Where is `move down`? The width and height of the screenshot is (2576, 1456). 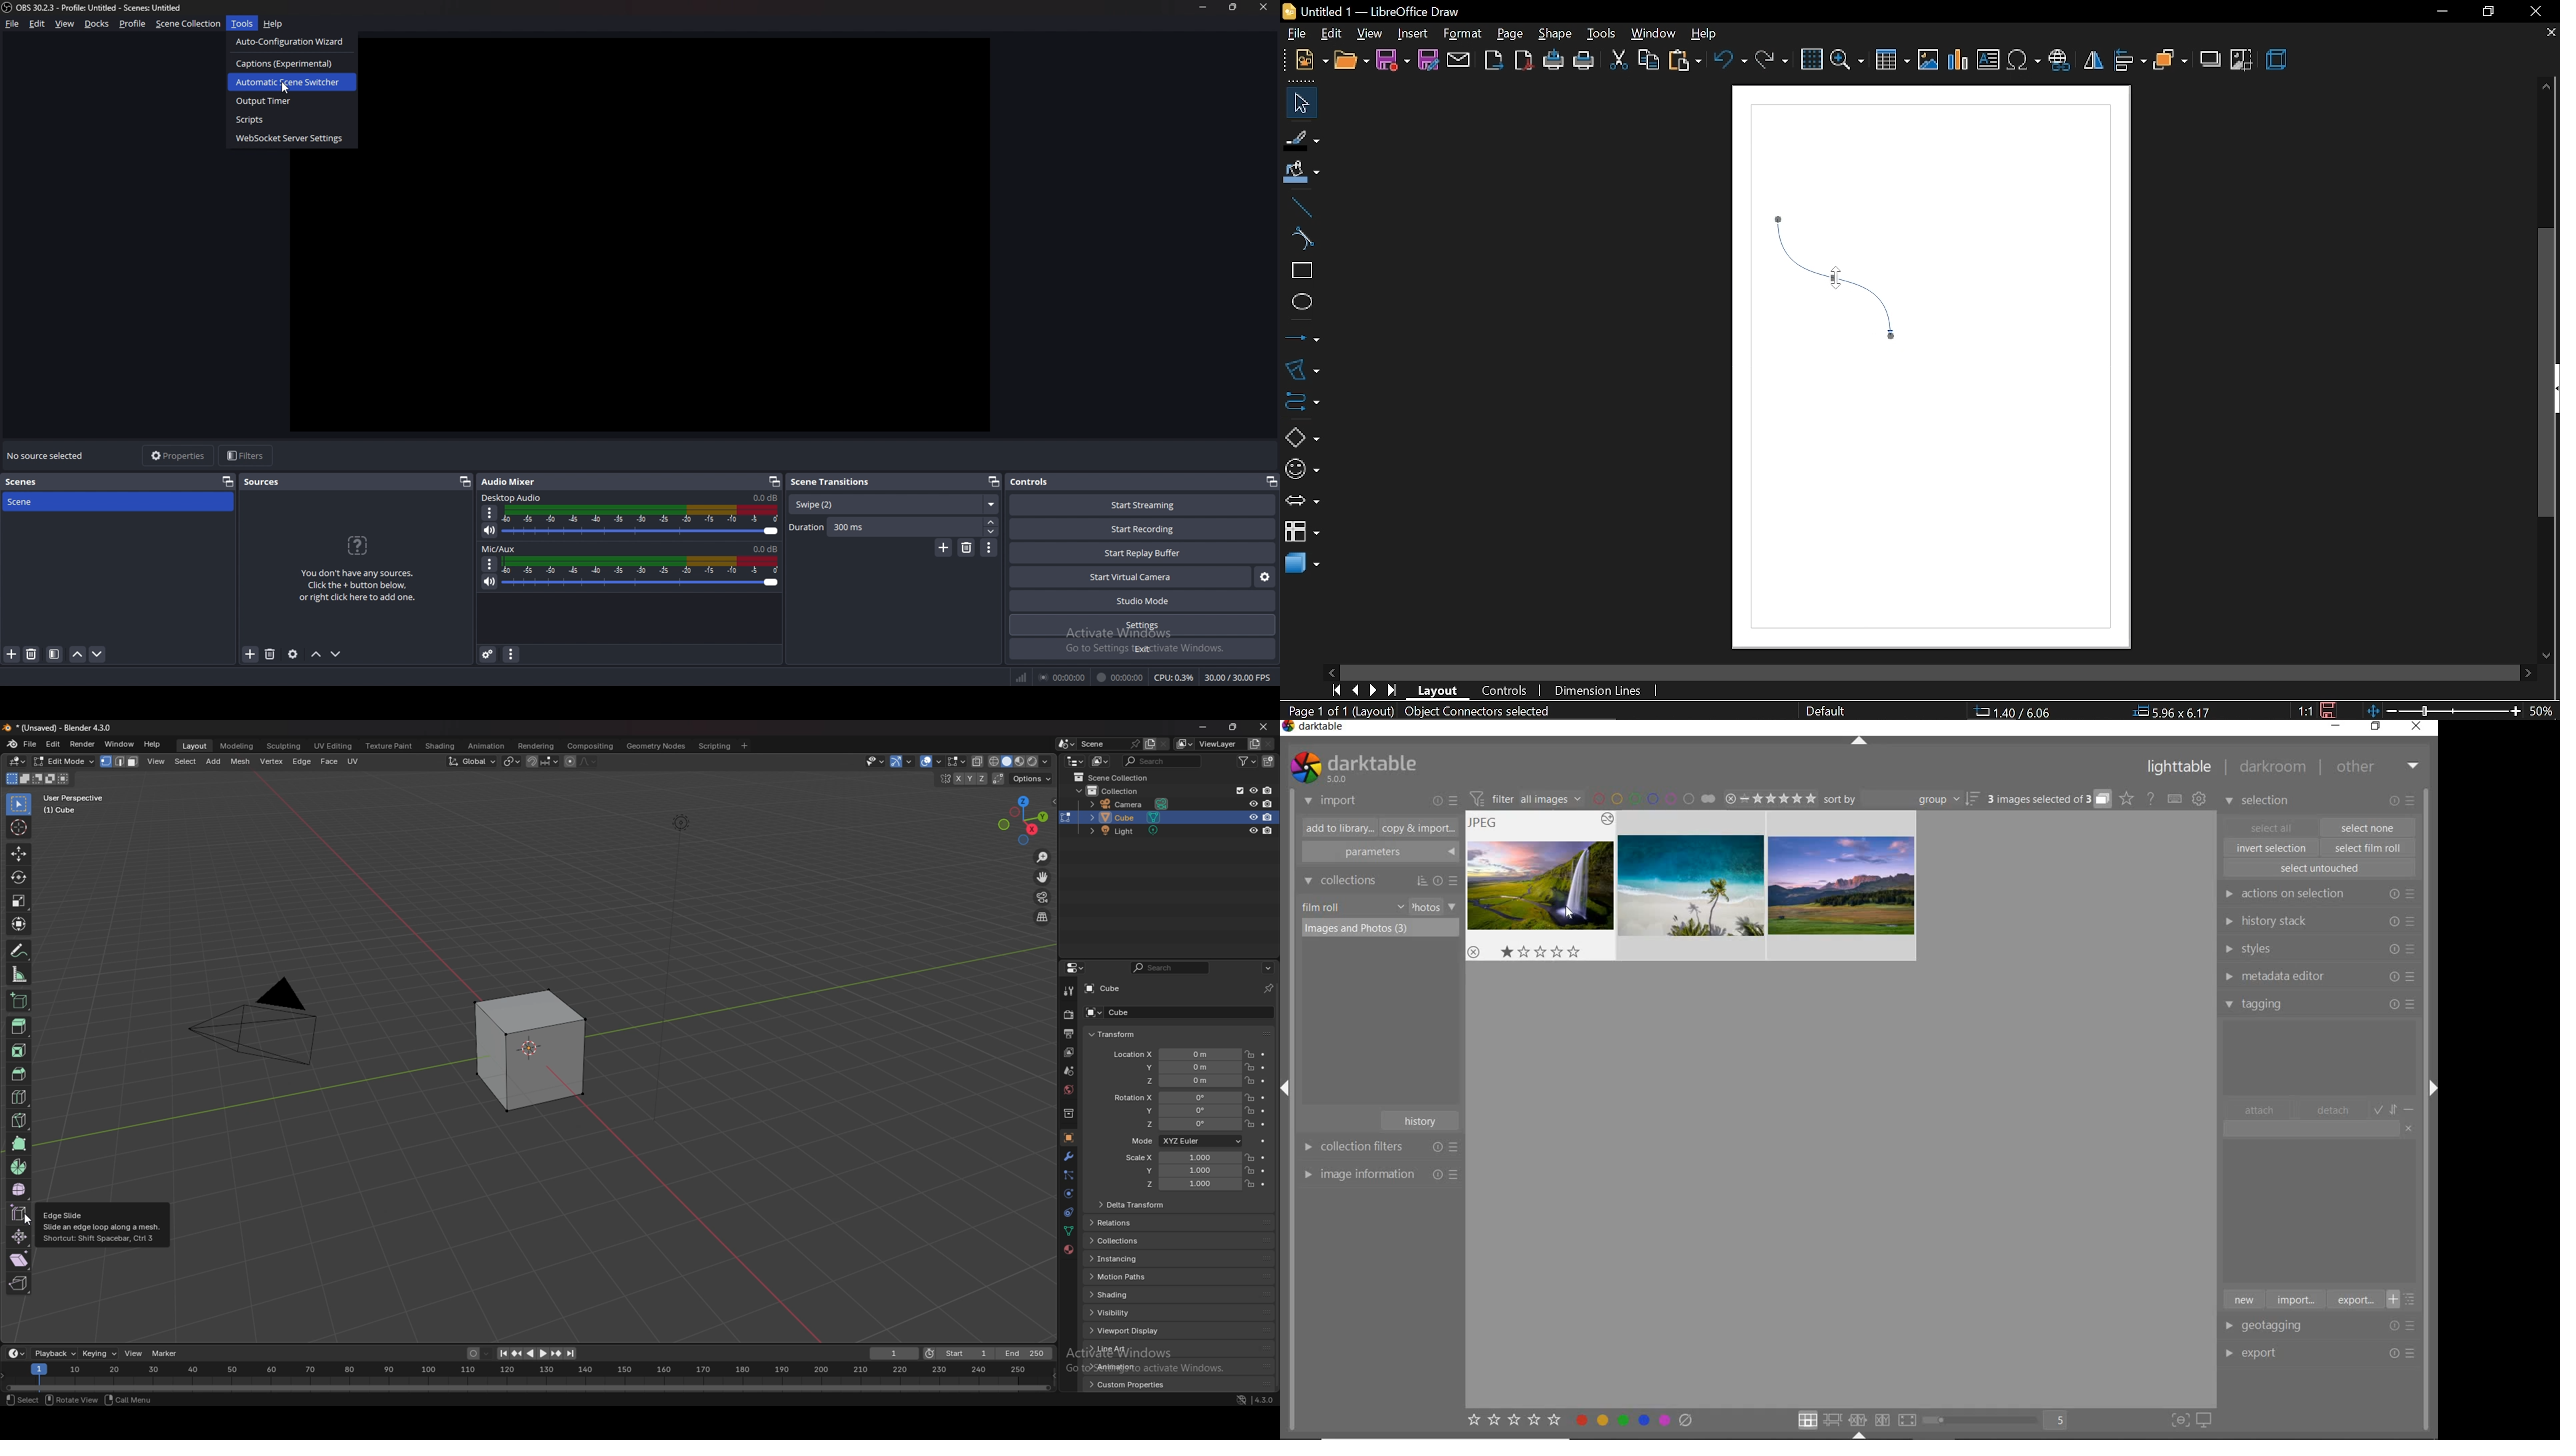
move down is located at coordinates (2549, 653).